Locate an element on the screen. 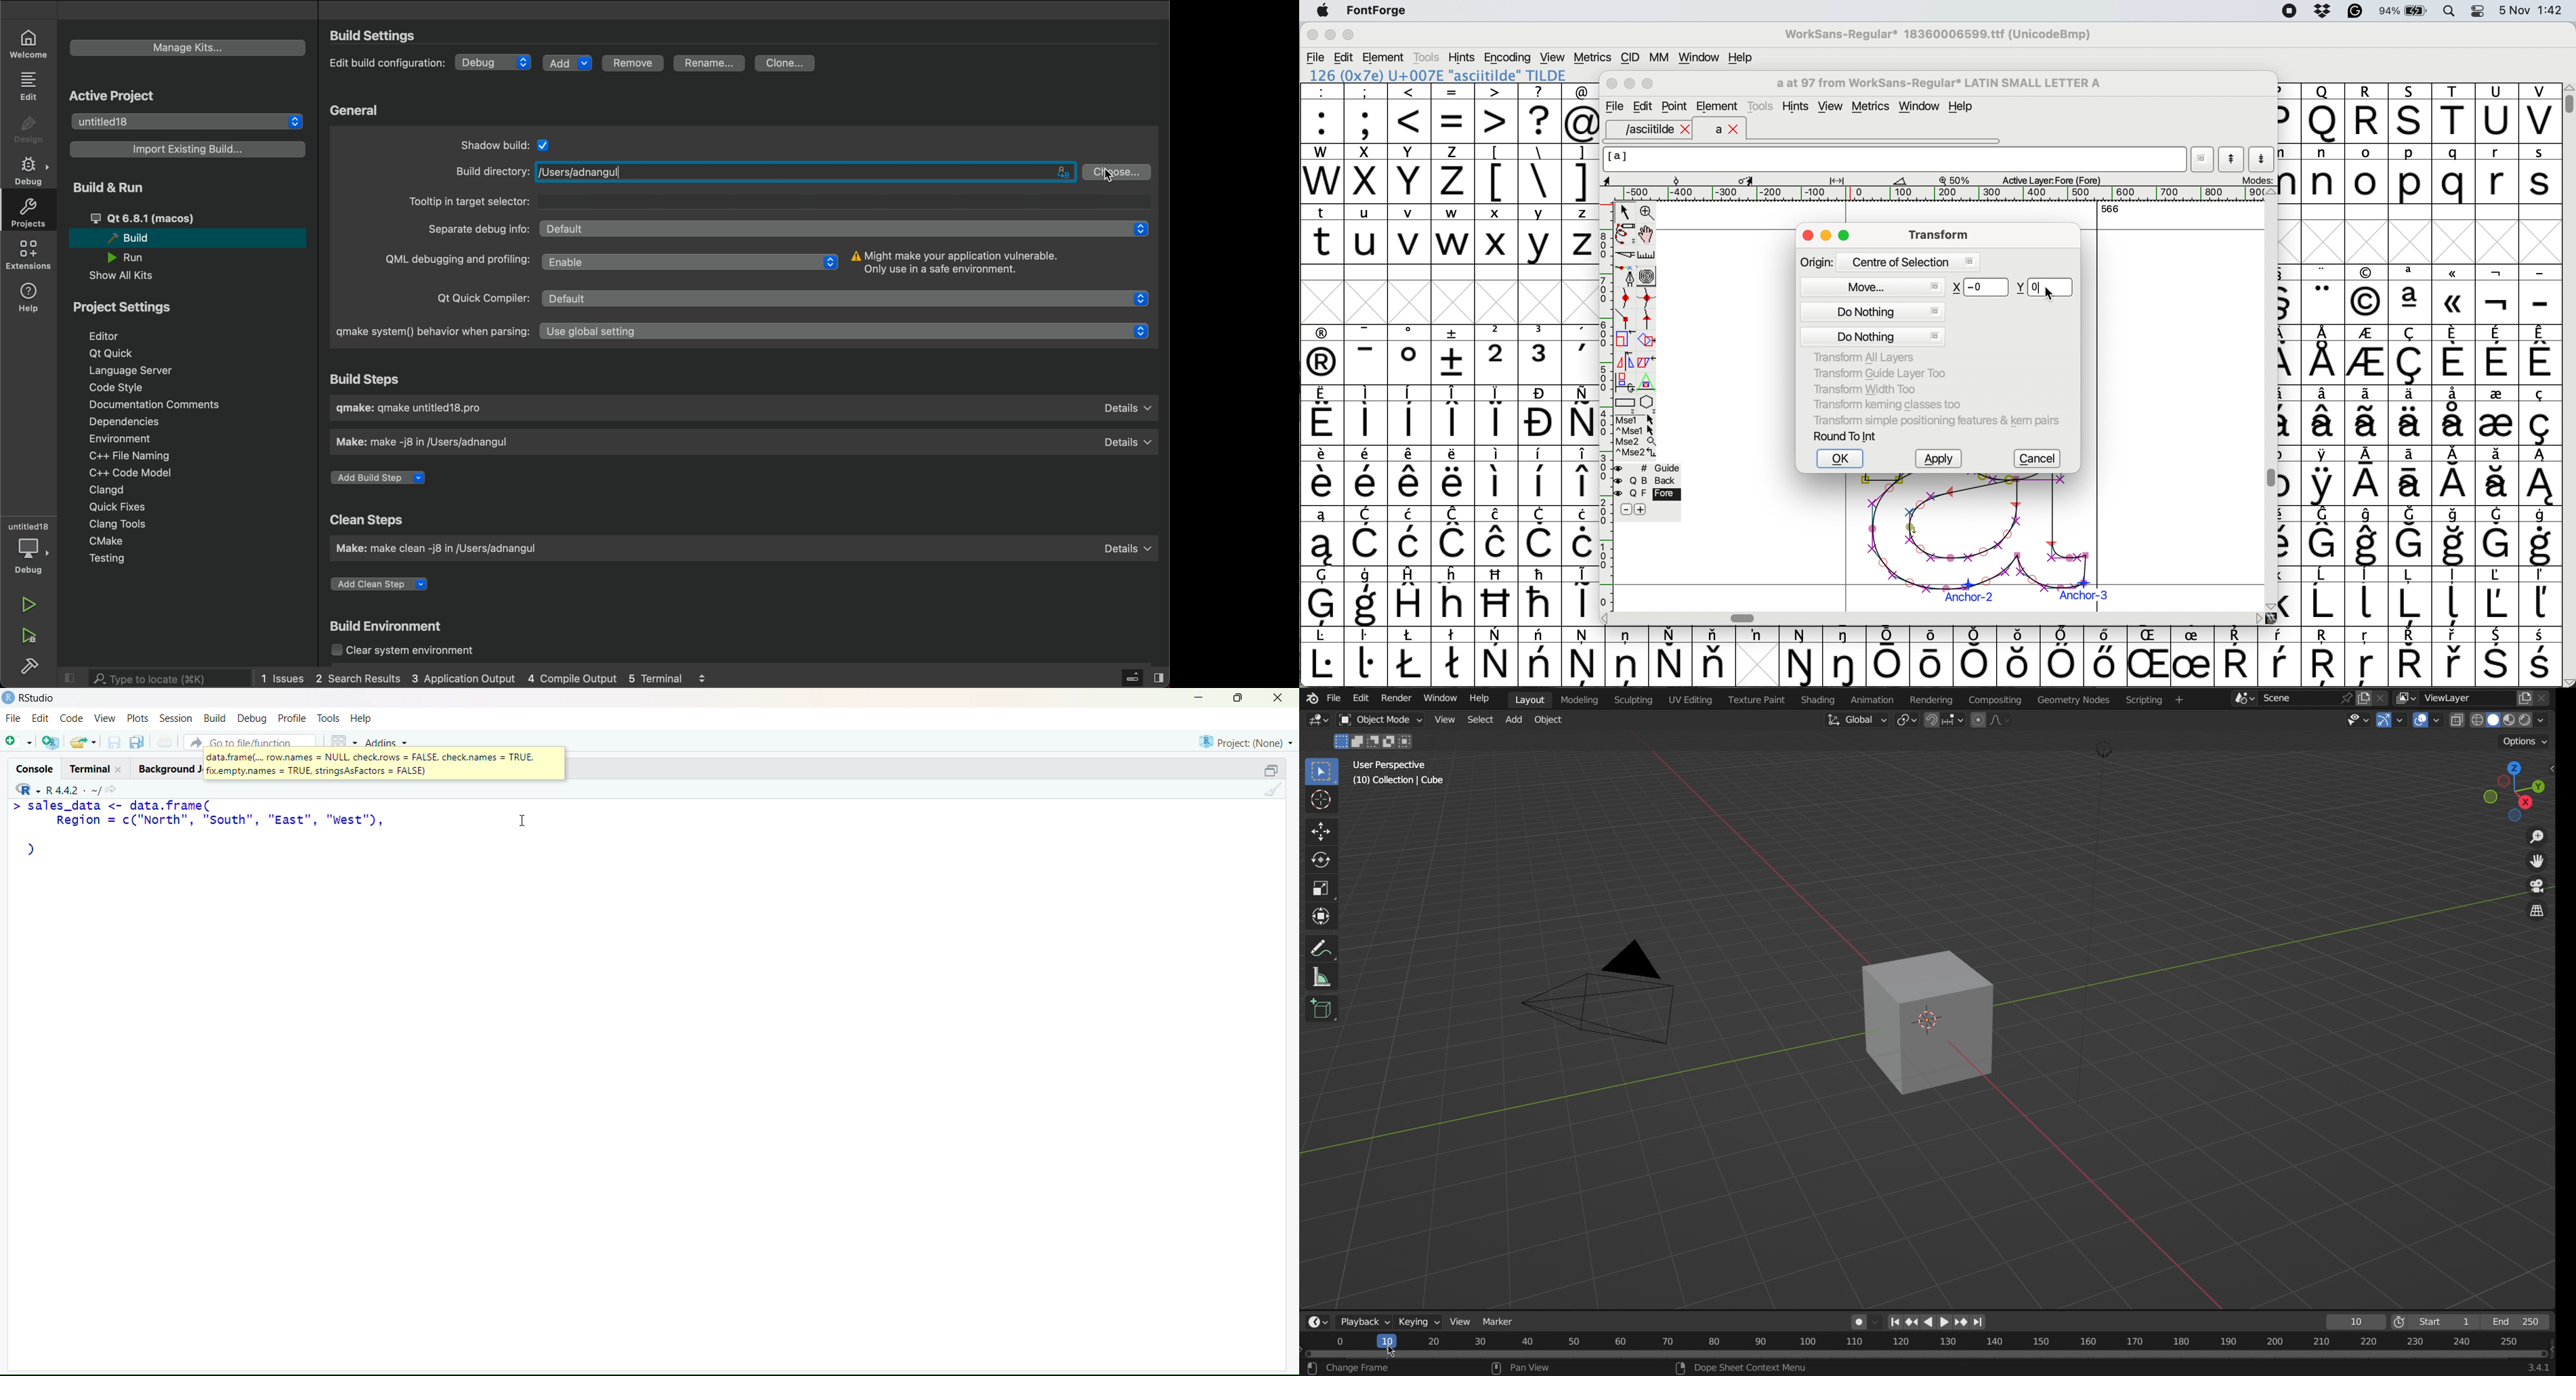 The image size is (2576, 1400). symbol is located at coordinates (2410, 656).